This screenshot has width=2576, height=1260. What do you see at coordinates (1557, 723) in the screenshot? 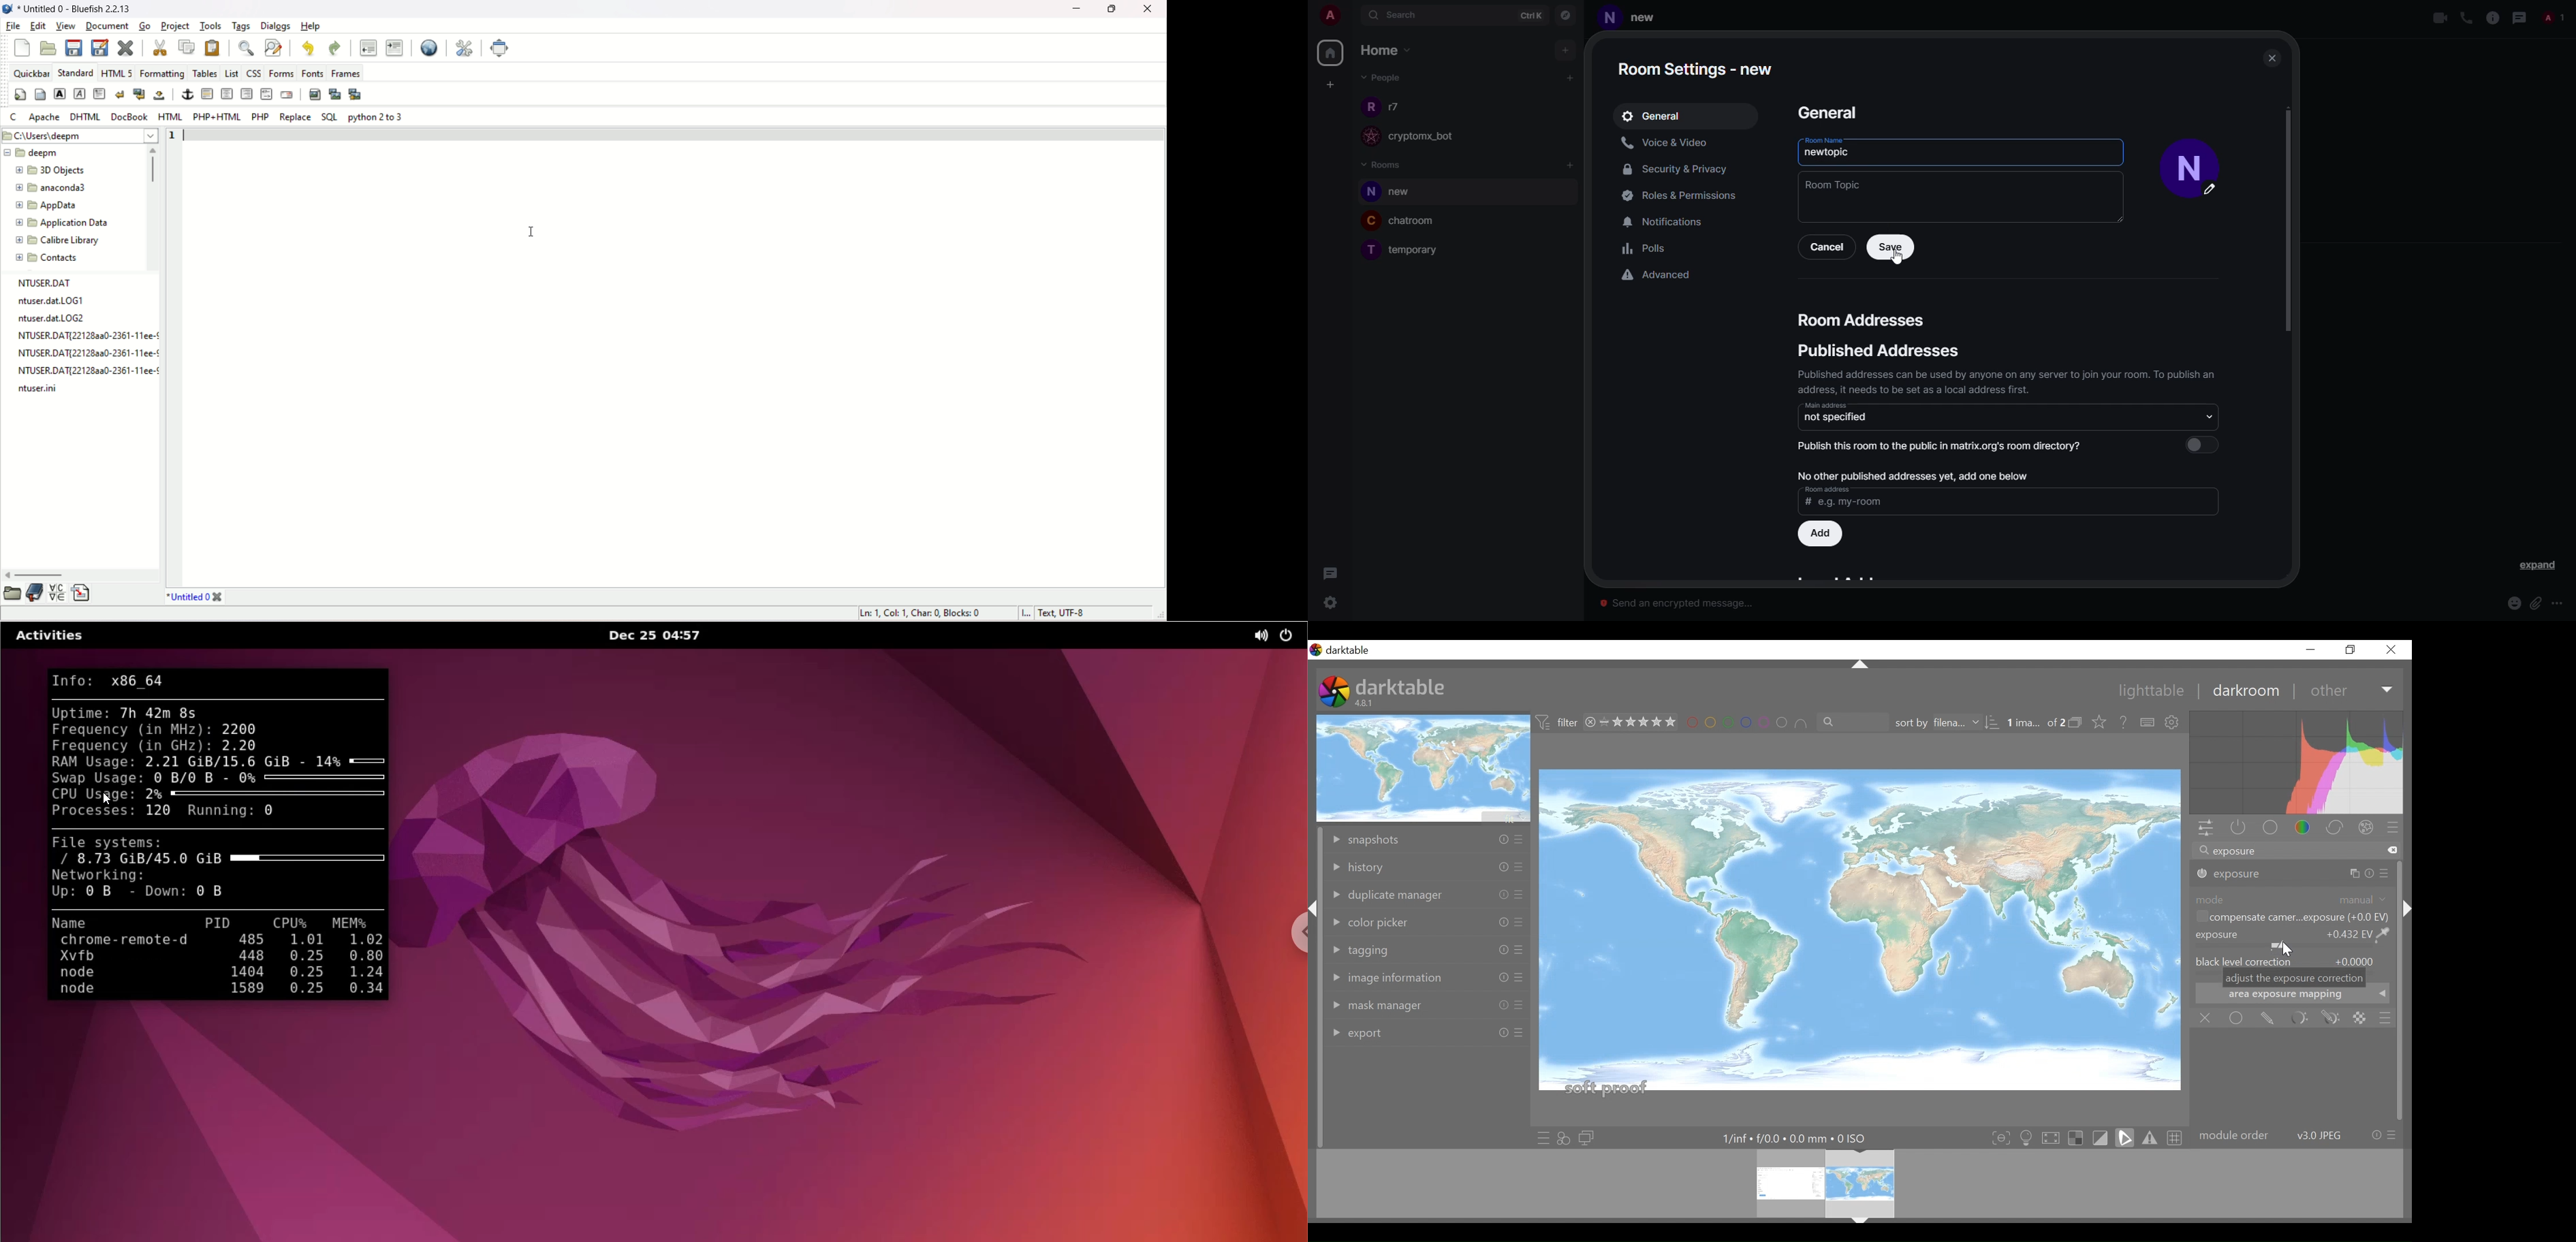
I see `filter` at bounding box center [1557, 723].